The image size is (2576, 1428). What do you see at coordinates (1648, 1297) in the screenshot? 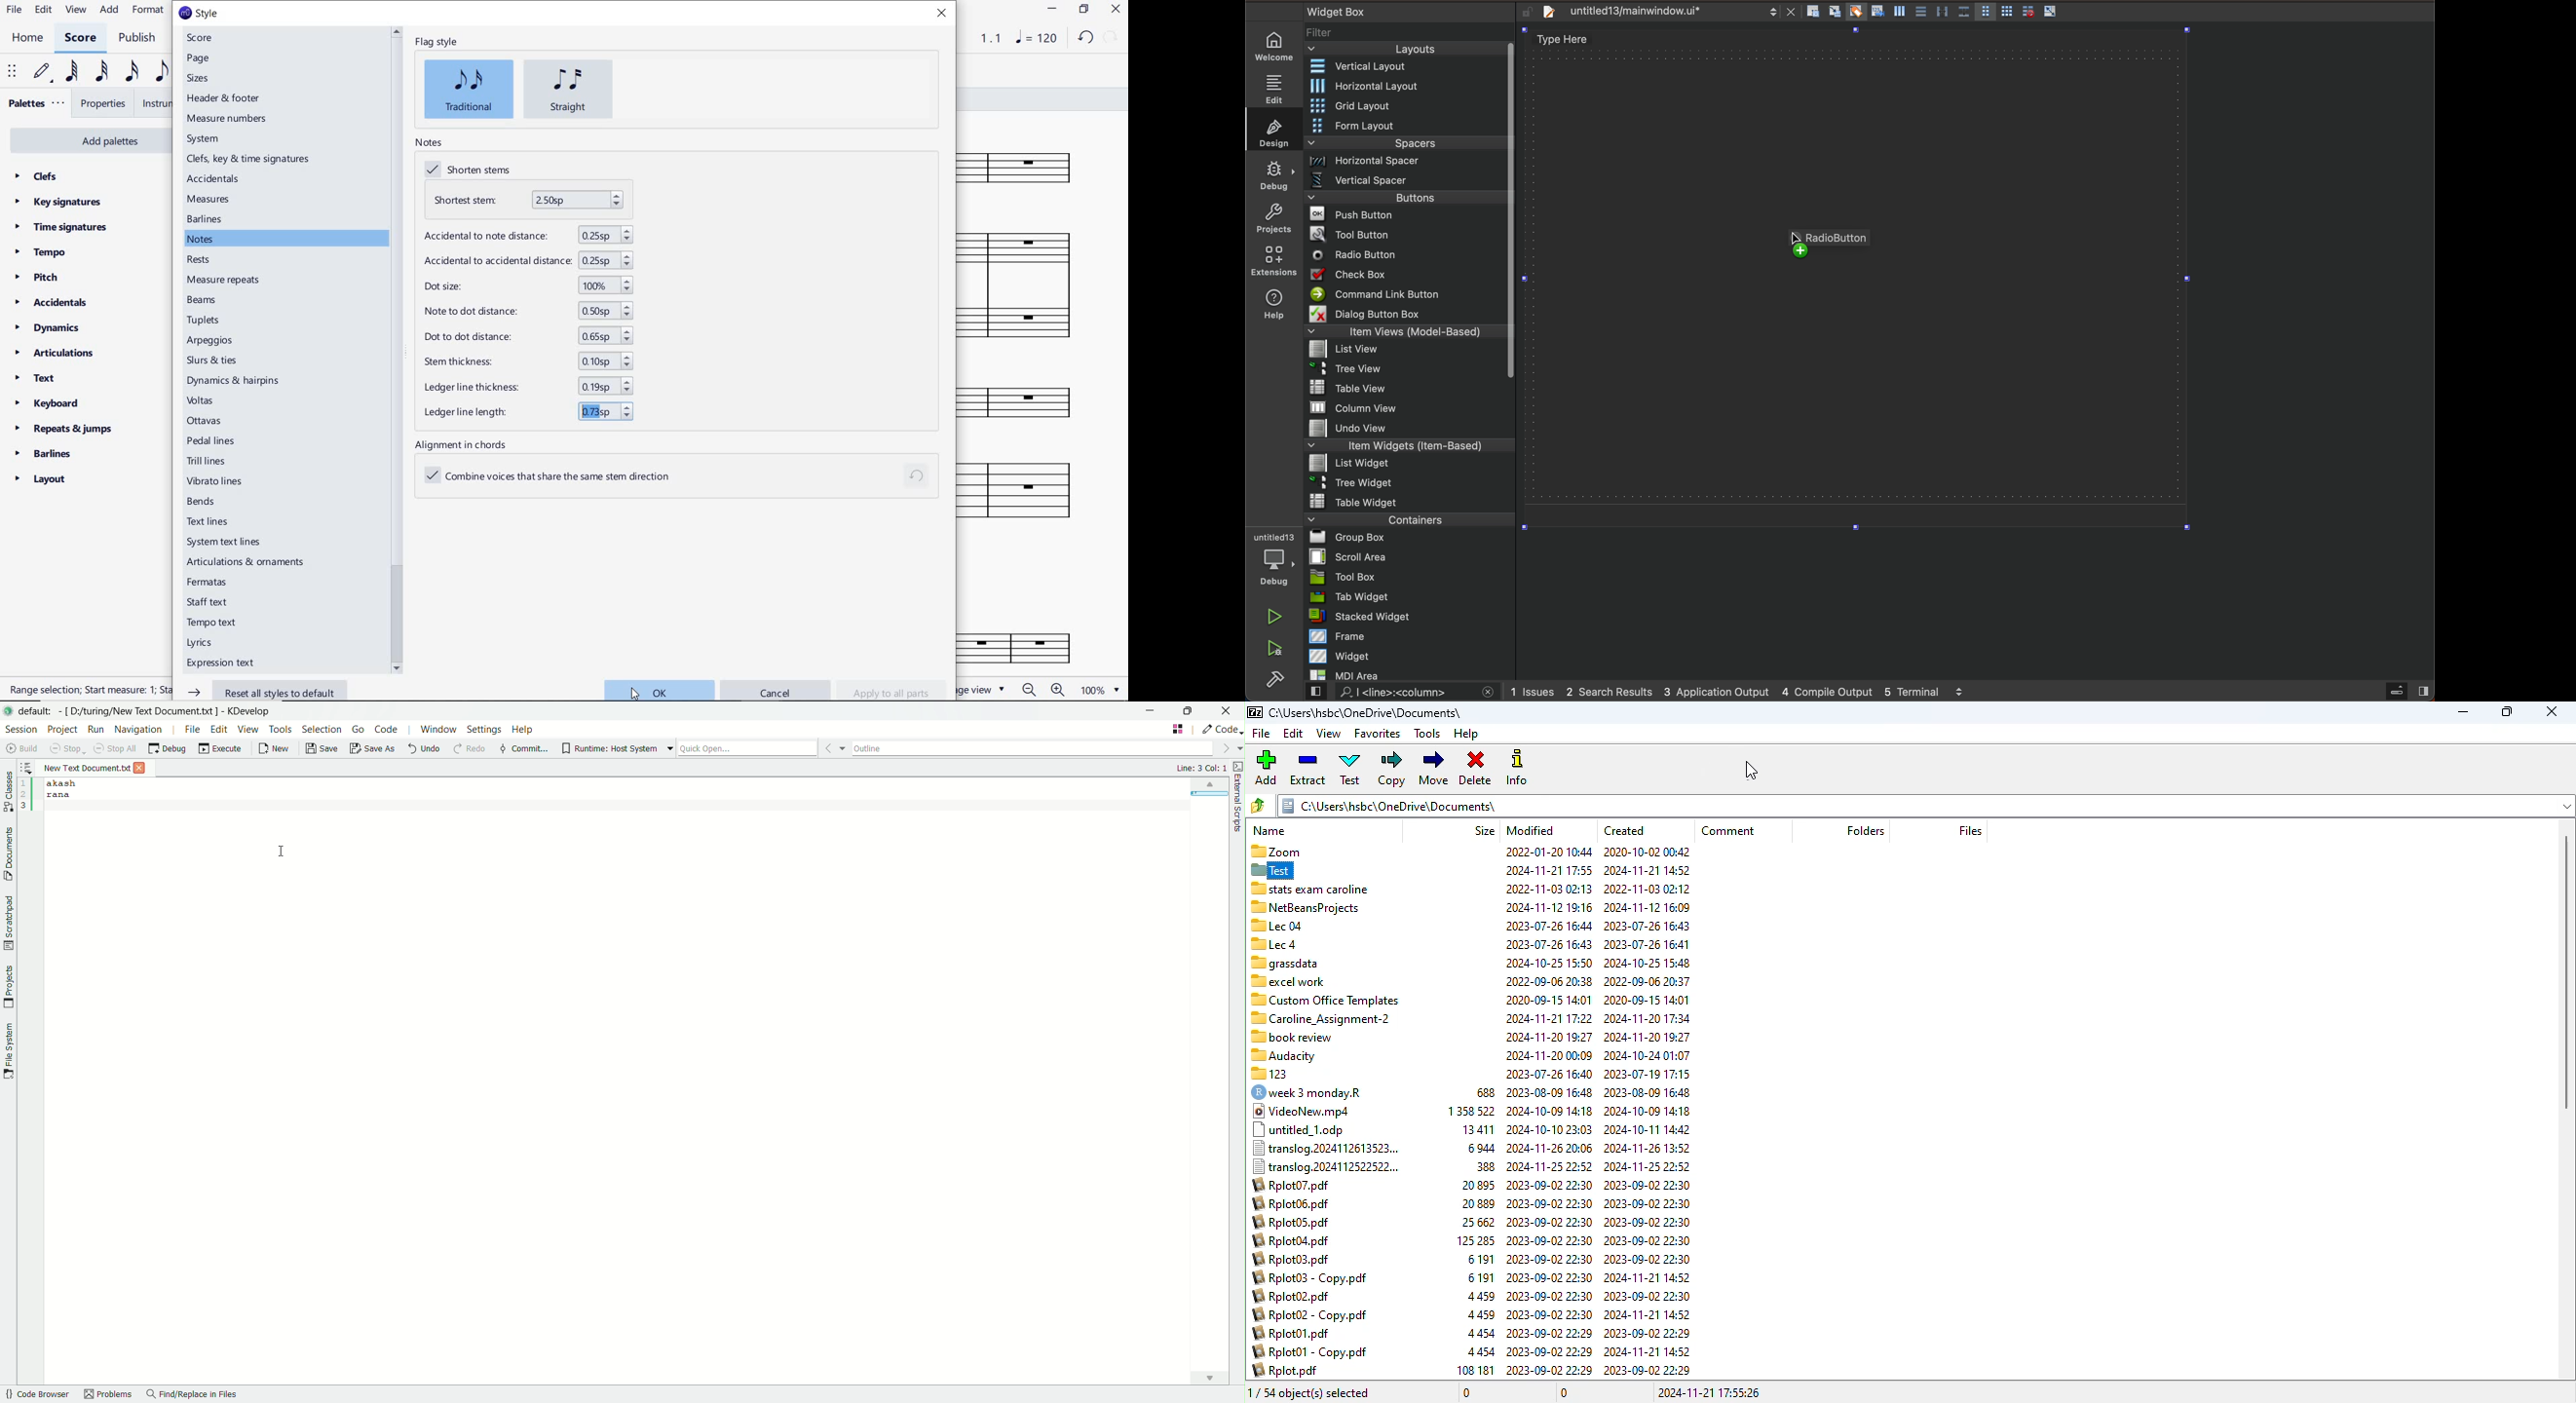
I see `2023-09-02 22:30` at bounding box center [1648, 1297].